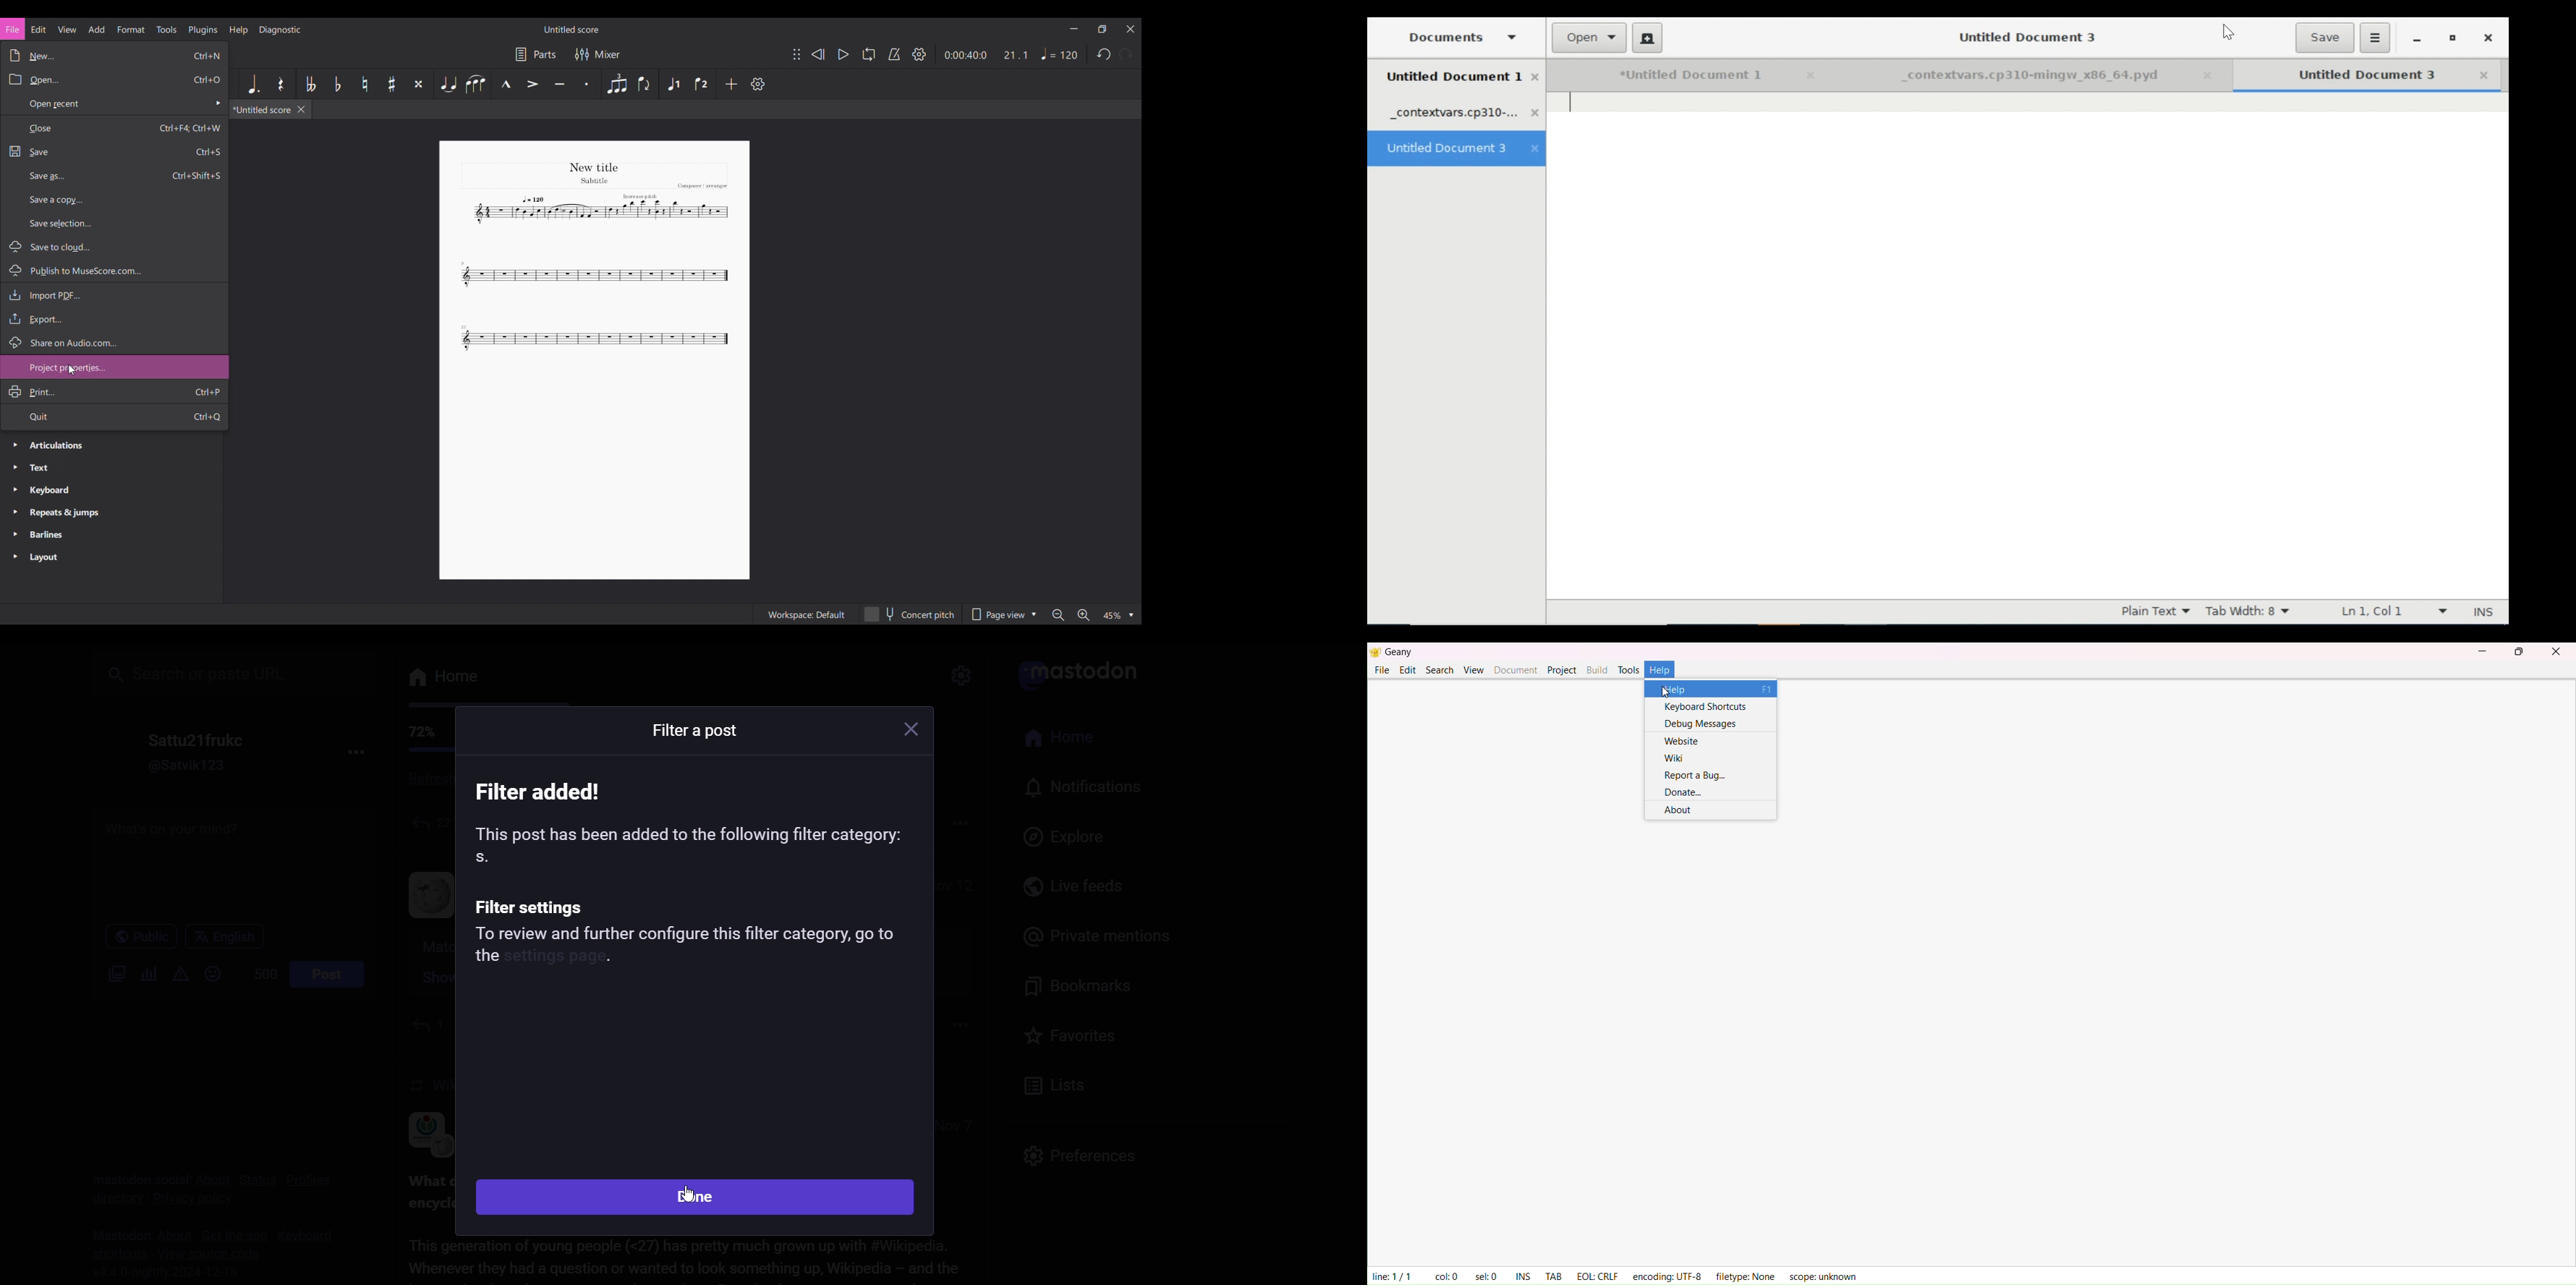 Image resolution: width=2576 pixels, height=1288 pixels. I want to click on private mention, so click(1088, 934).